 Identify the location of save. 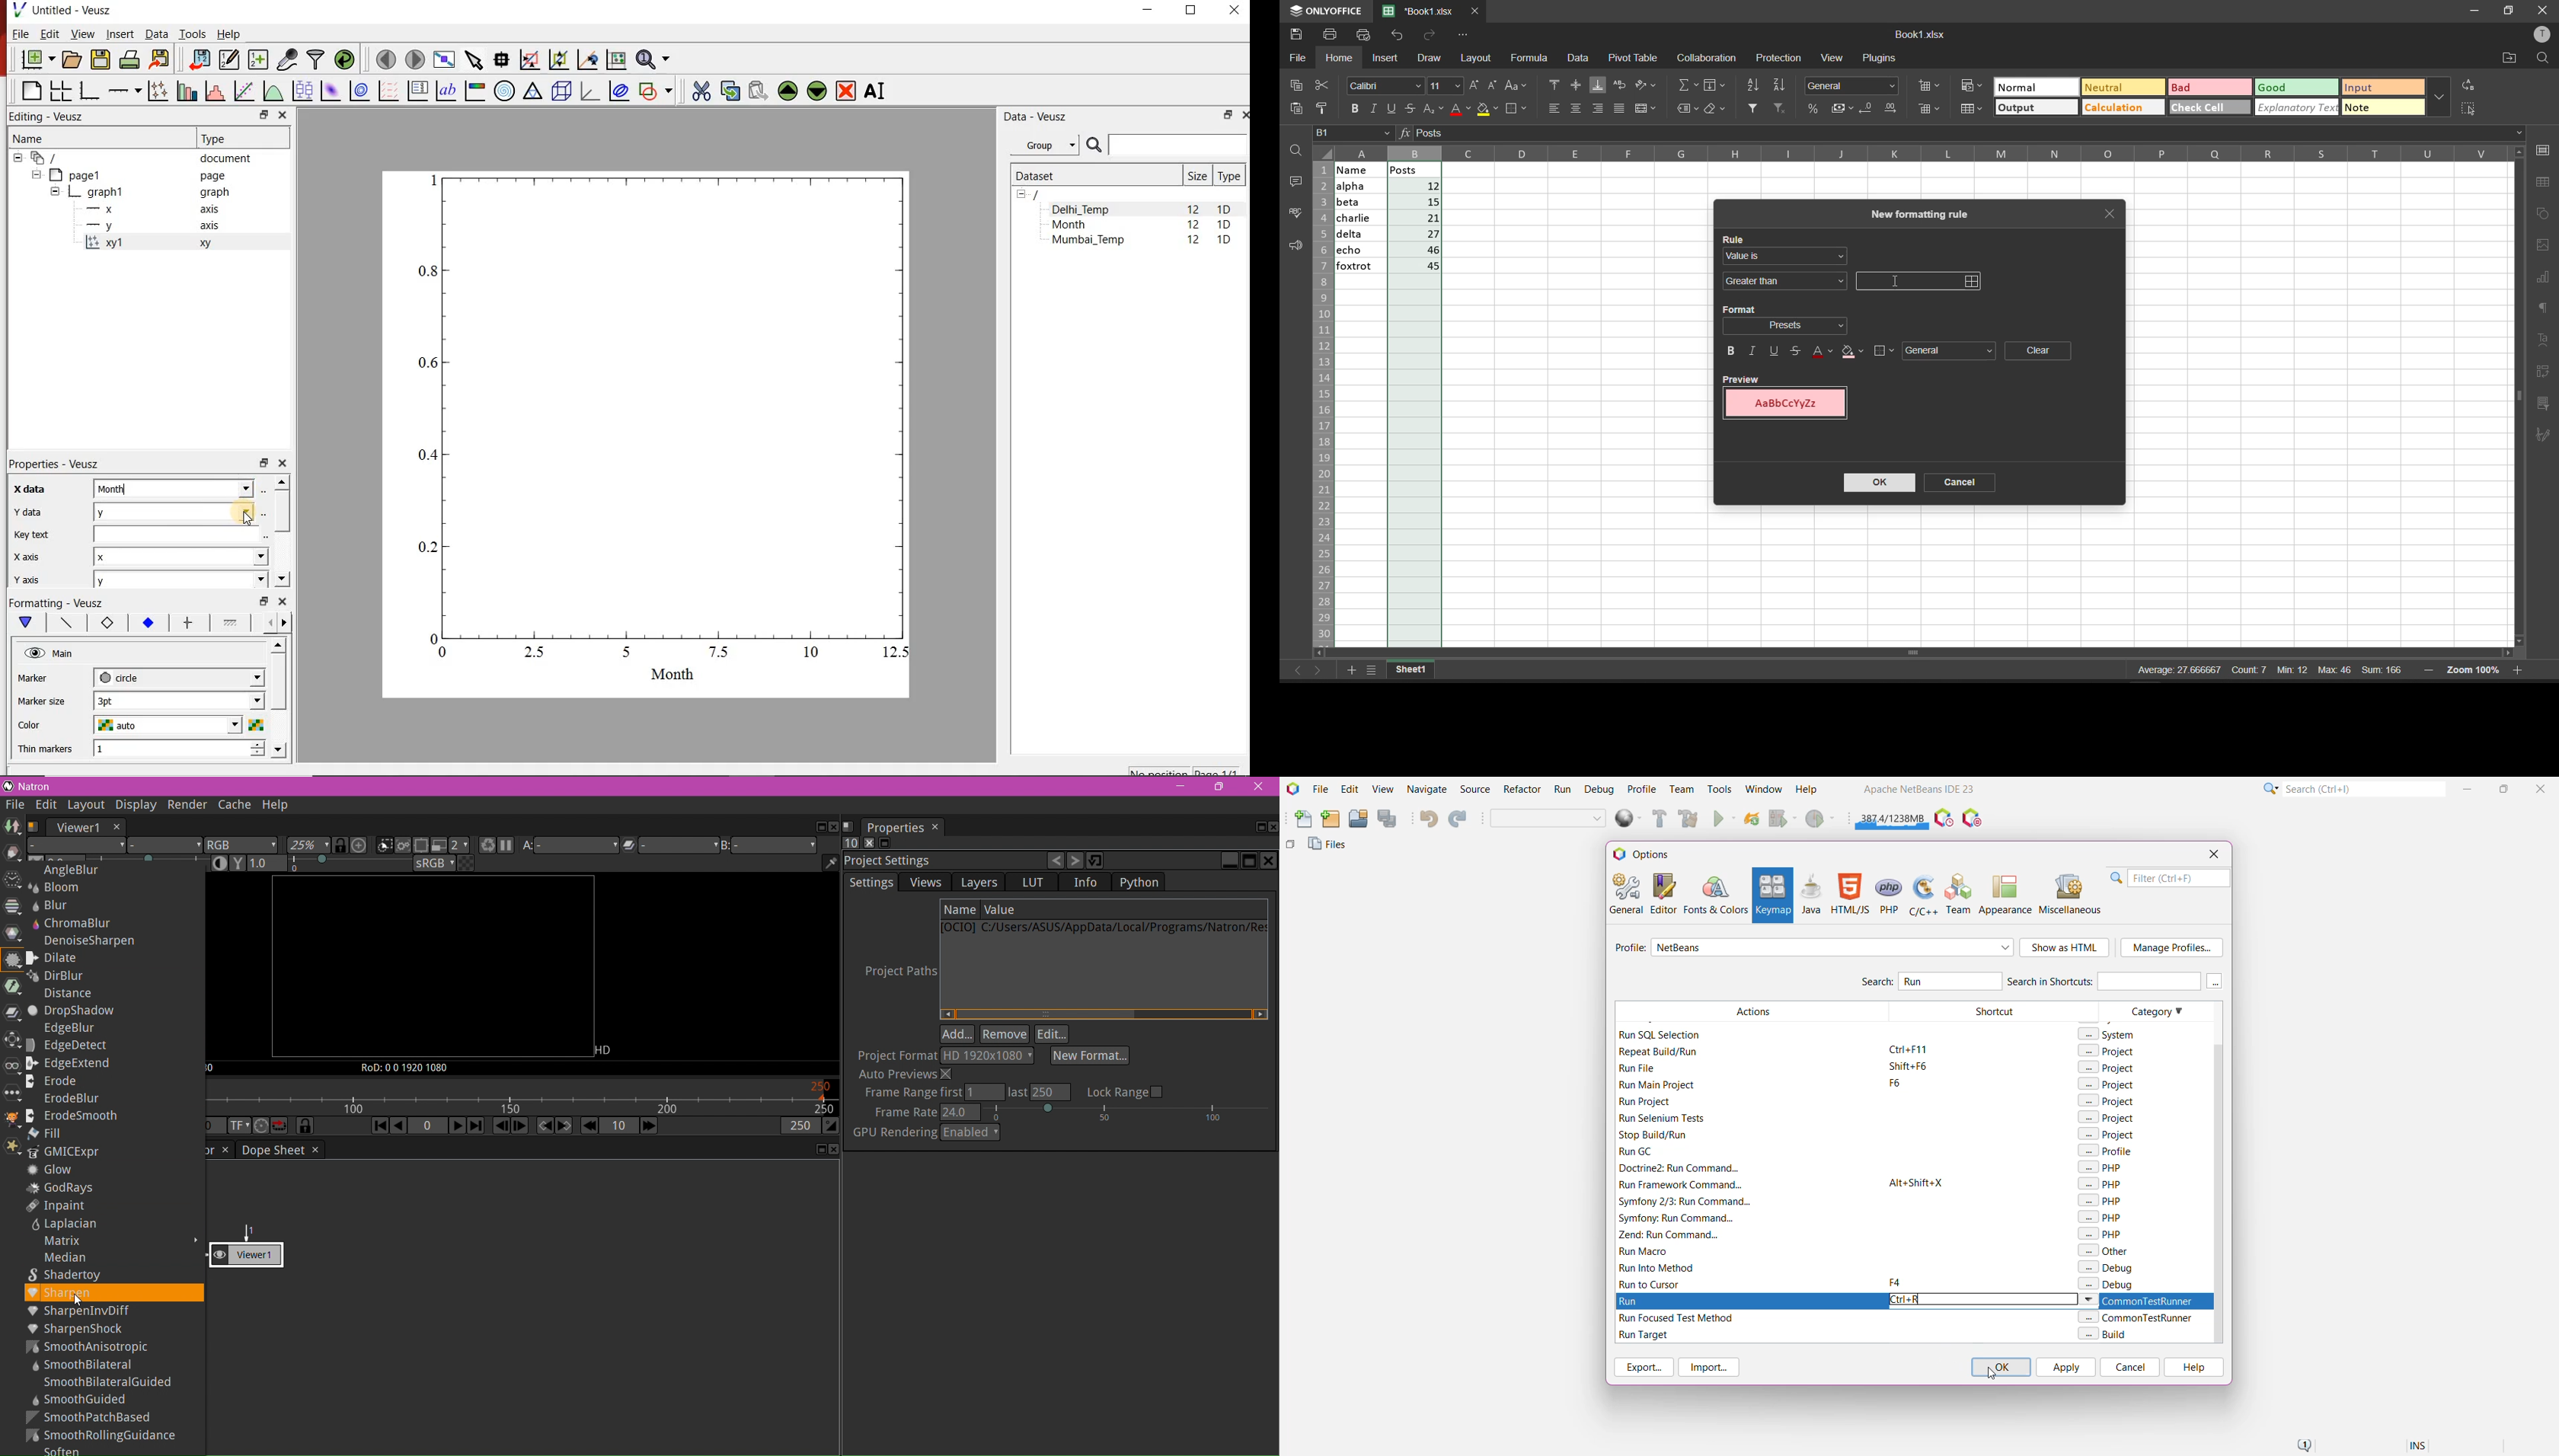
(1298, 35).